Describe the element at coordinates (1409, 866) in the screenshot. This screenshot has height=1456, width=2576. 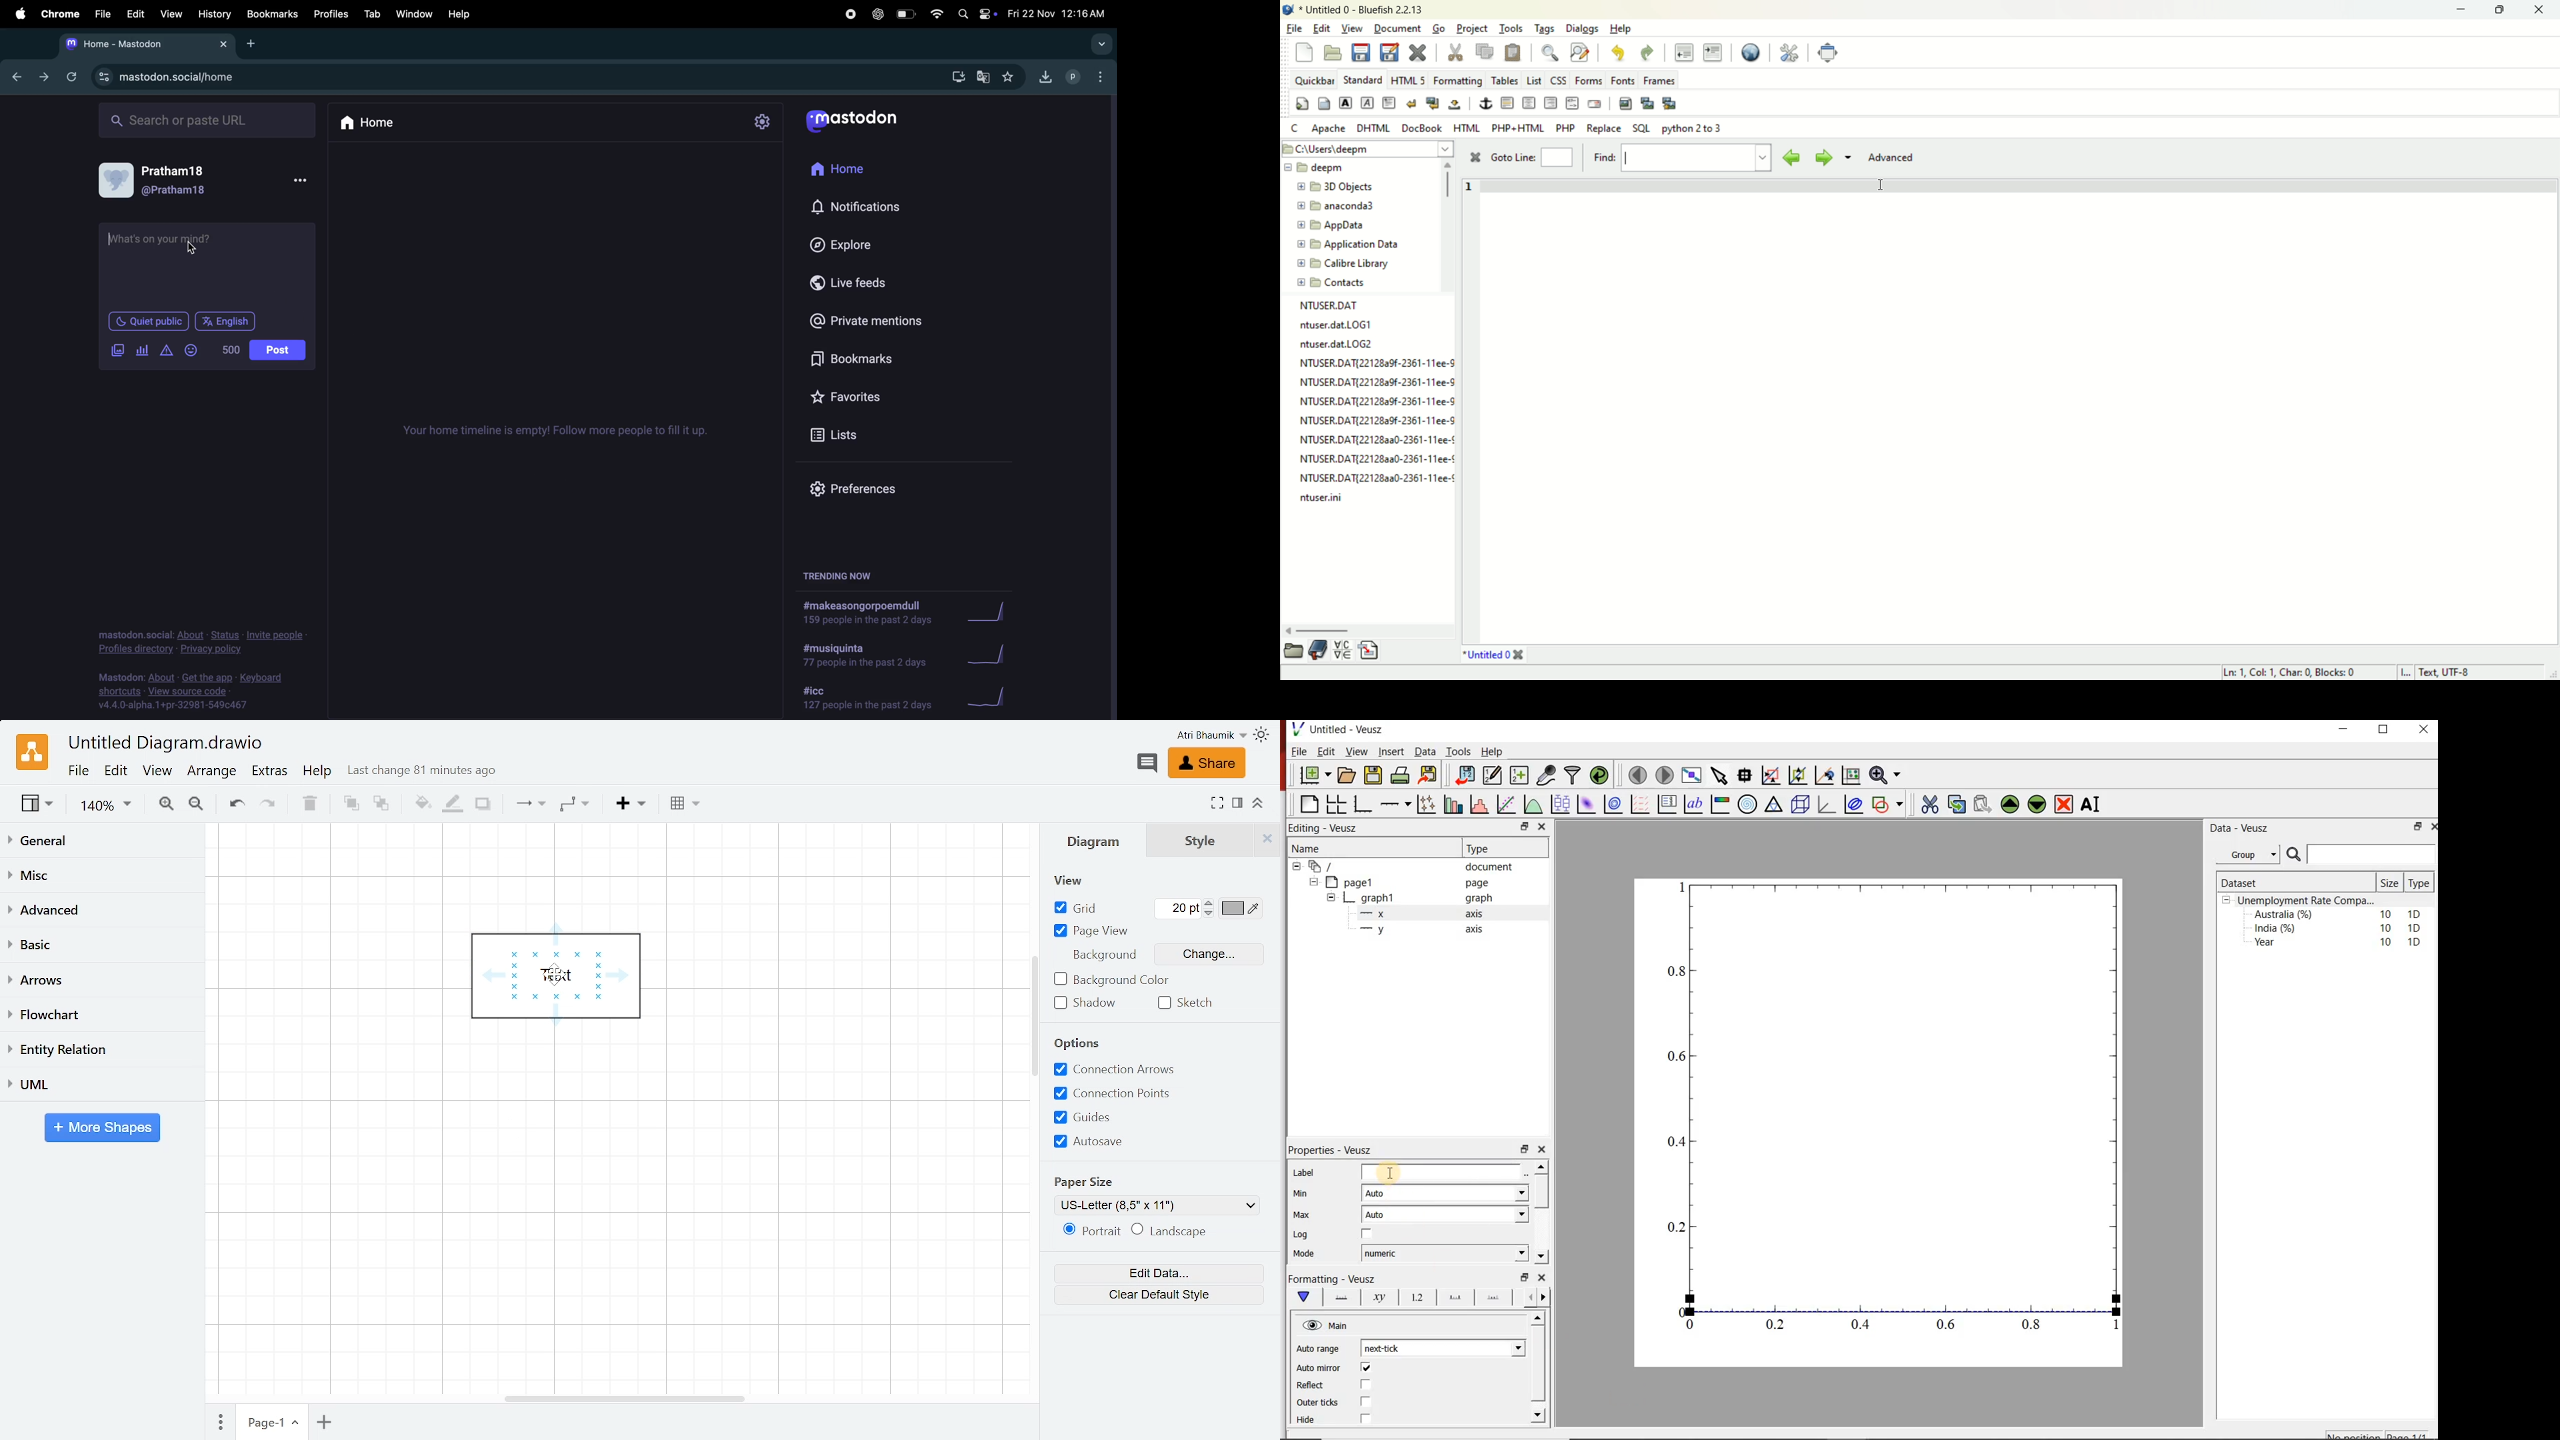
I see `‘document` at that location.